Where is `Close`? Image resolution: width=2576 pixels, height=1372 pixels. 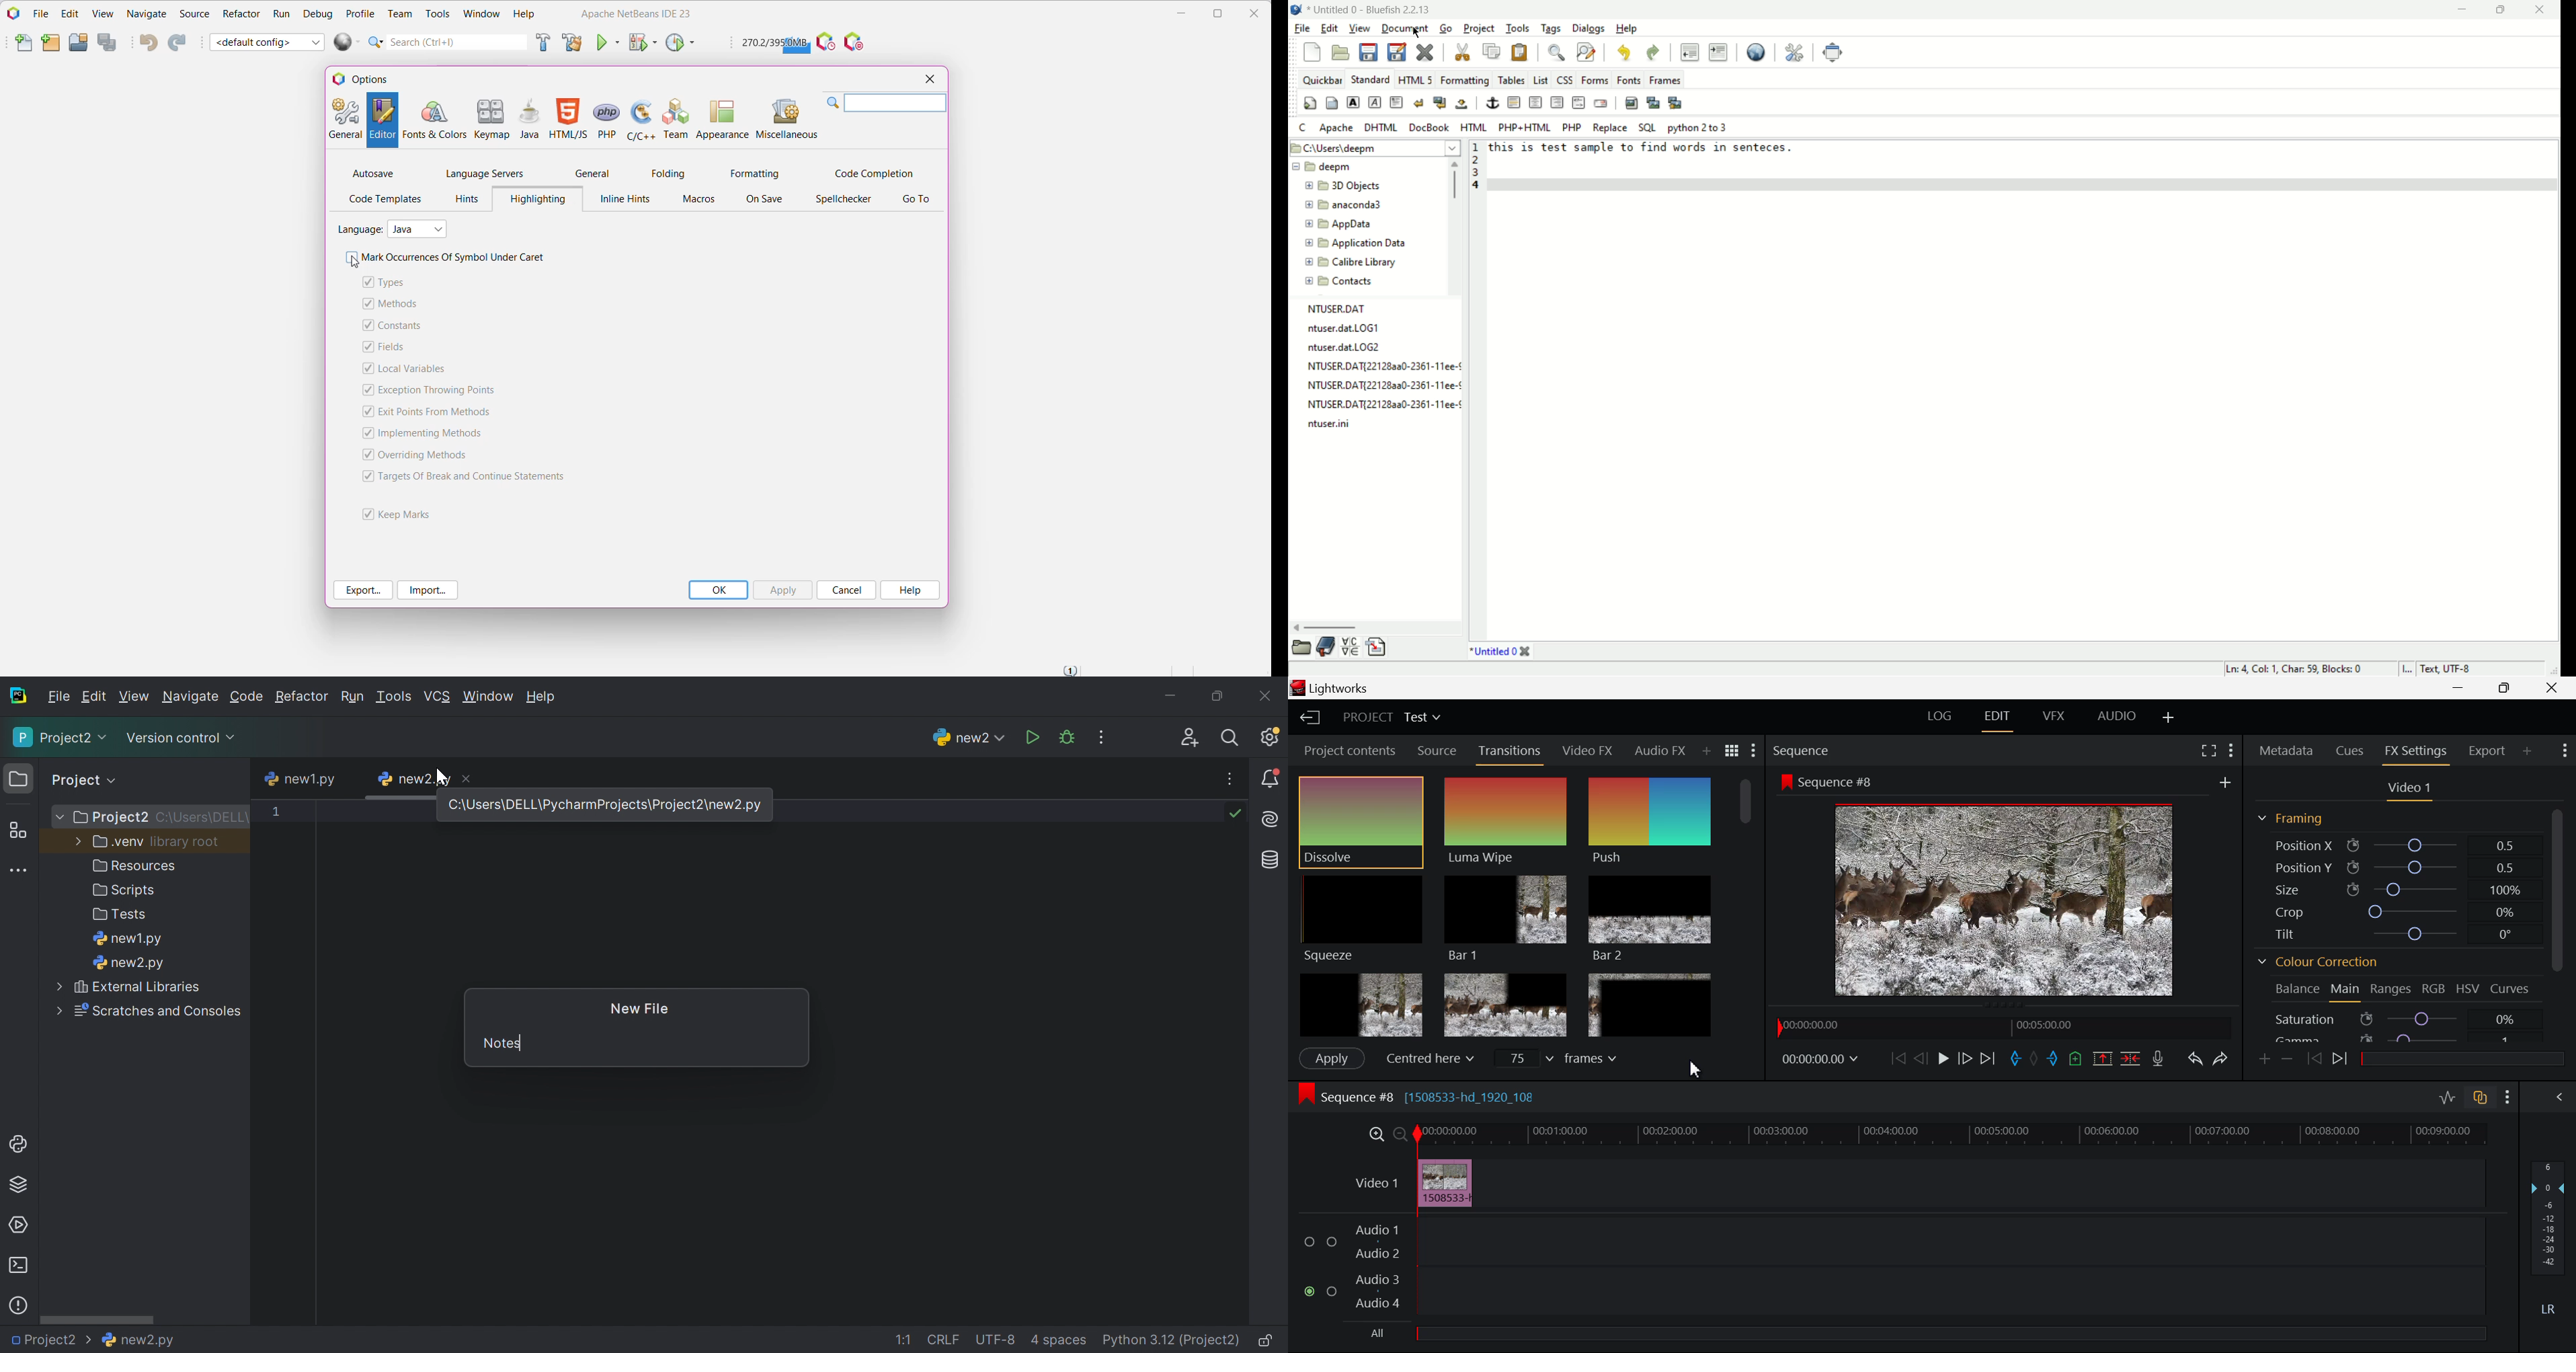 Close is located at coordinates (1267, 695).